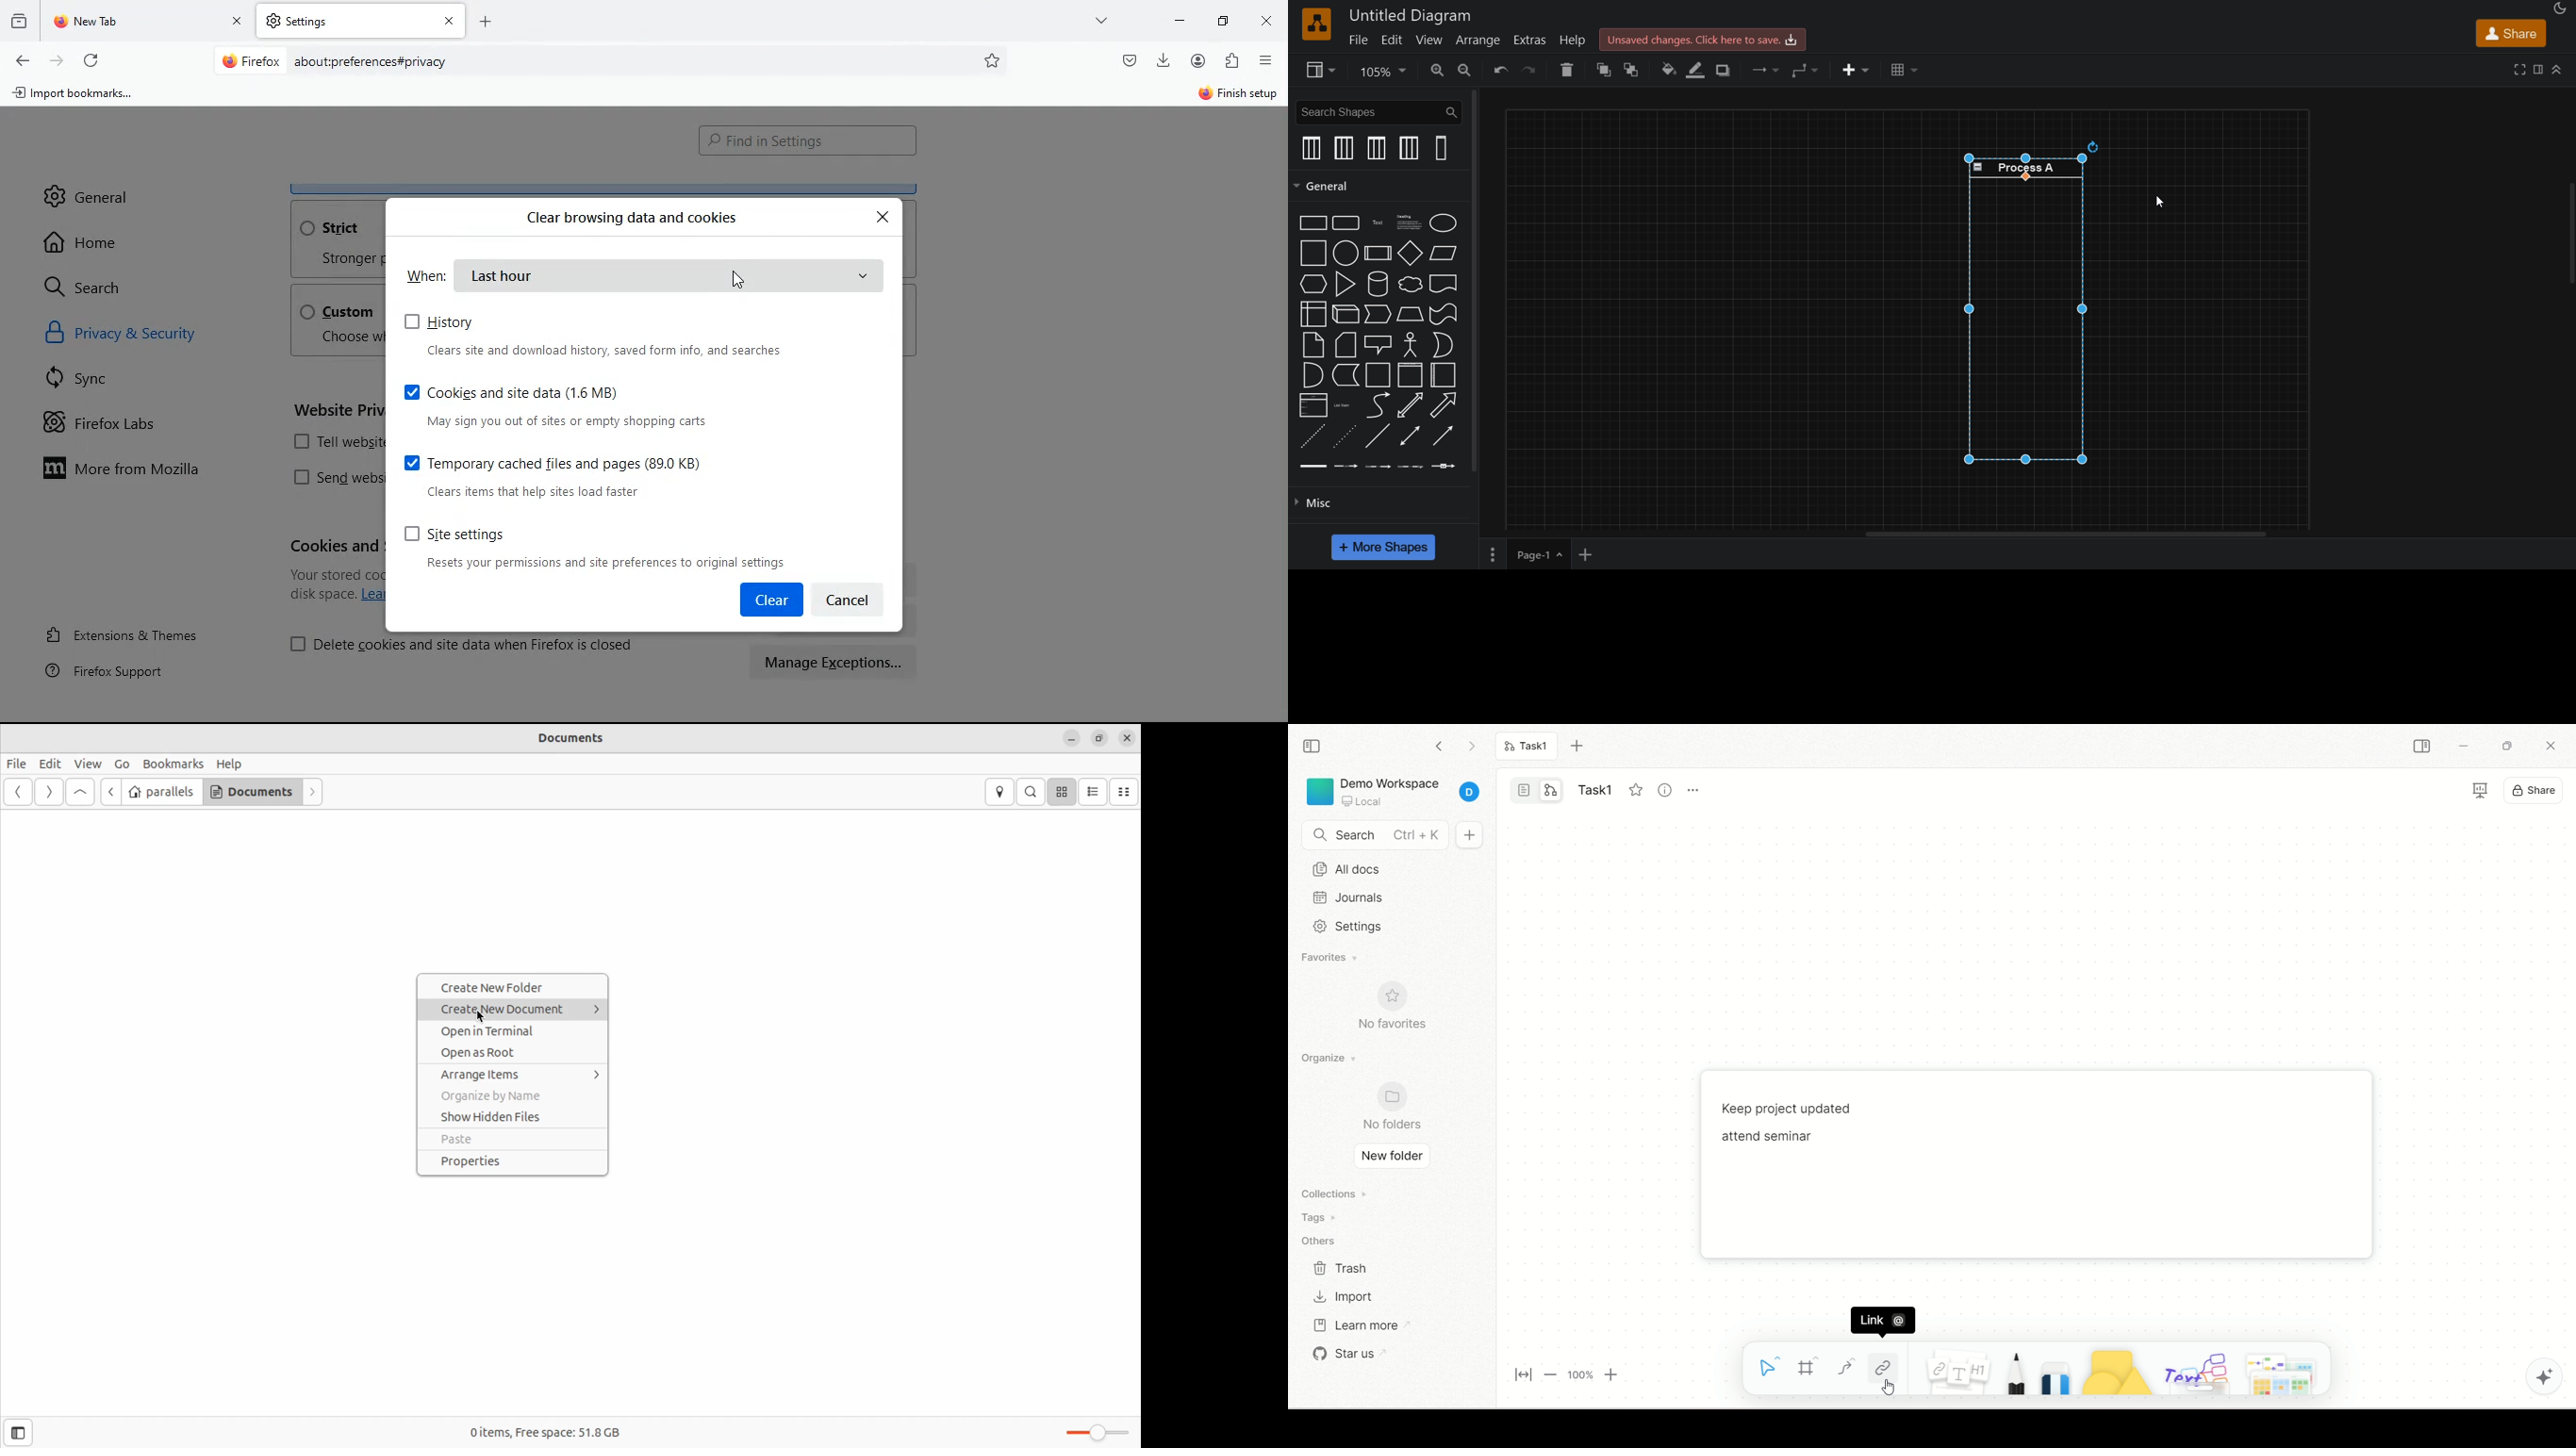  What do you see at coordinates (1377, 436) in the screenshot?
I see `line` at bounding box center [1377, 436].